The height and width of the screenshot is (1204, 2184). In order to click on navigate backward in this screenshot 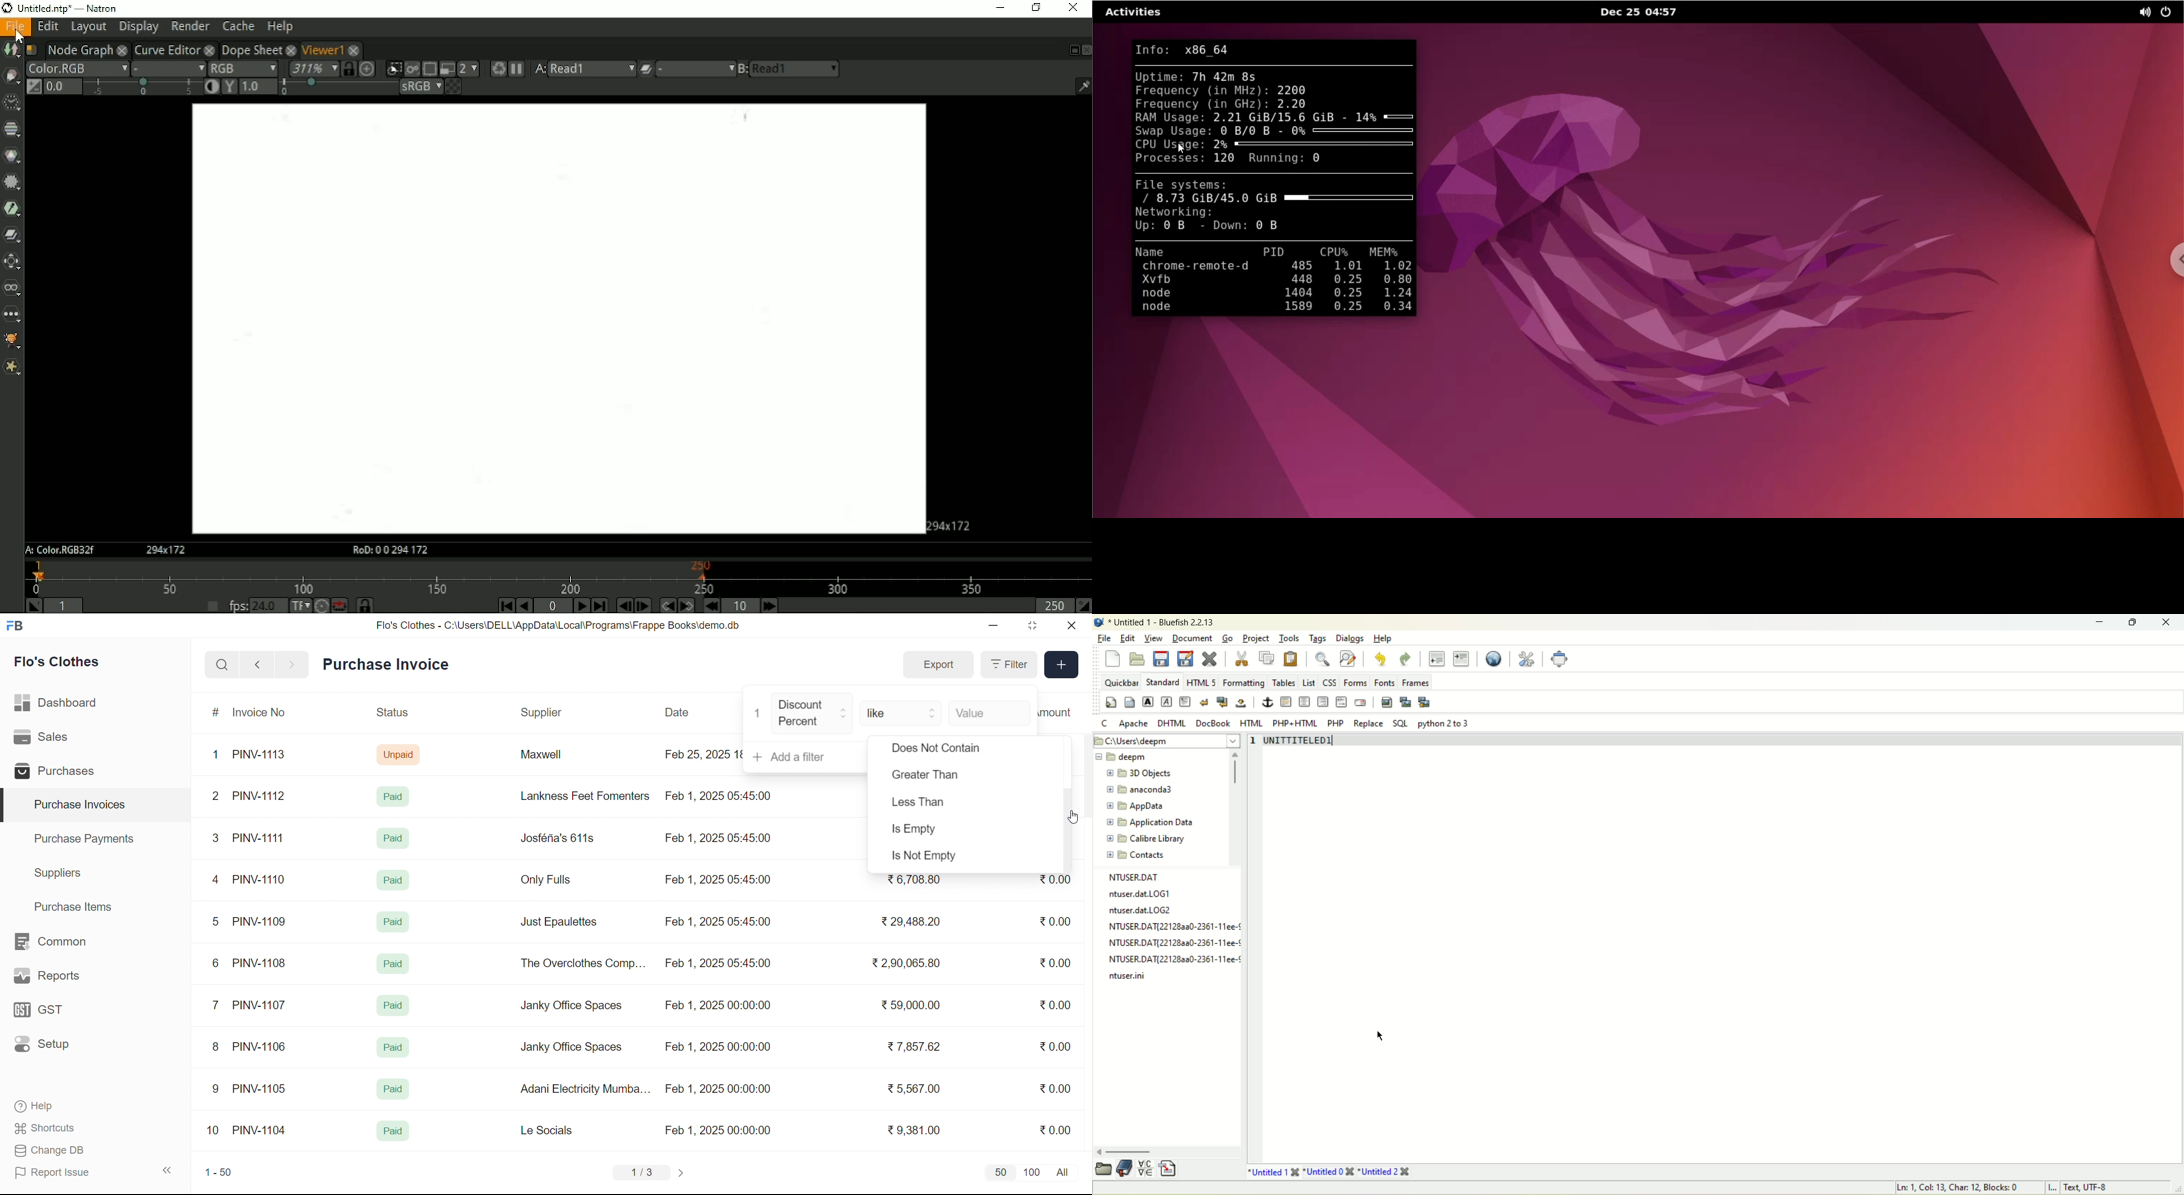, I will do `click(257, 664)`.